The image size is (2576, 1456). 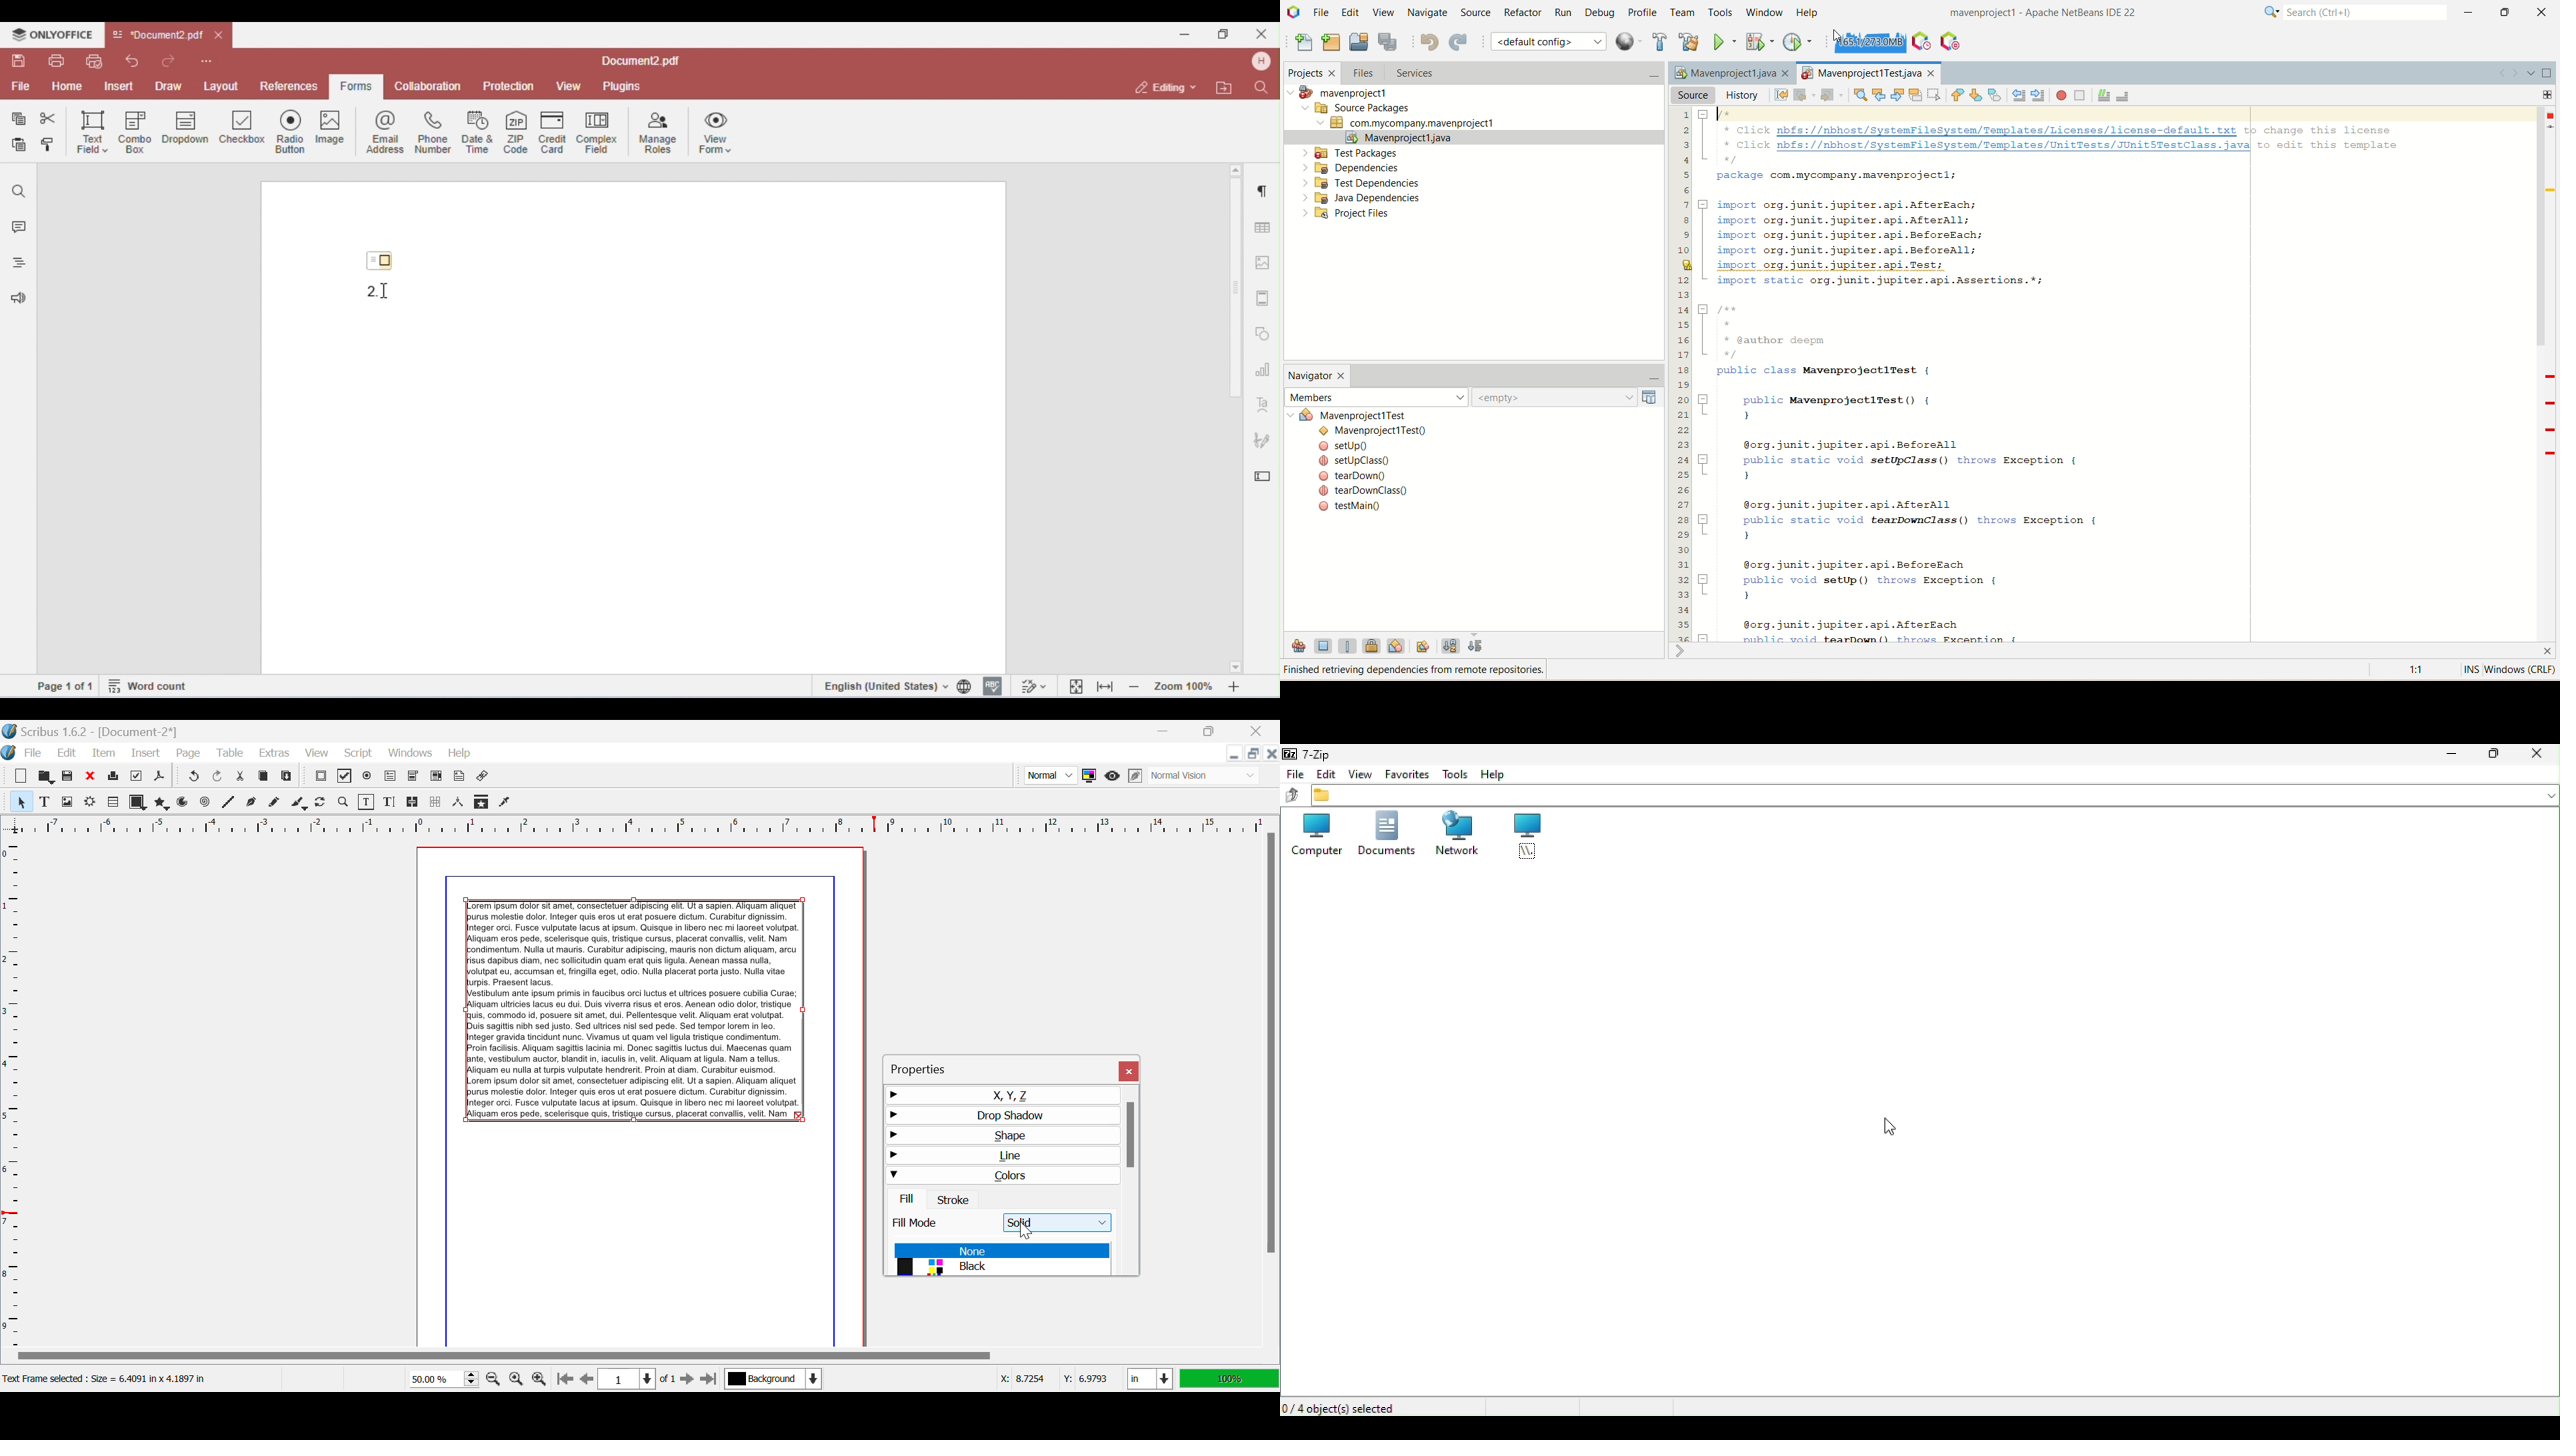 I want to click on Scribus 1.62 - [Document-2*], so click(x=91, y=731).